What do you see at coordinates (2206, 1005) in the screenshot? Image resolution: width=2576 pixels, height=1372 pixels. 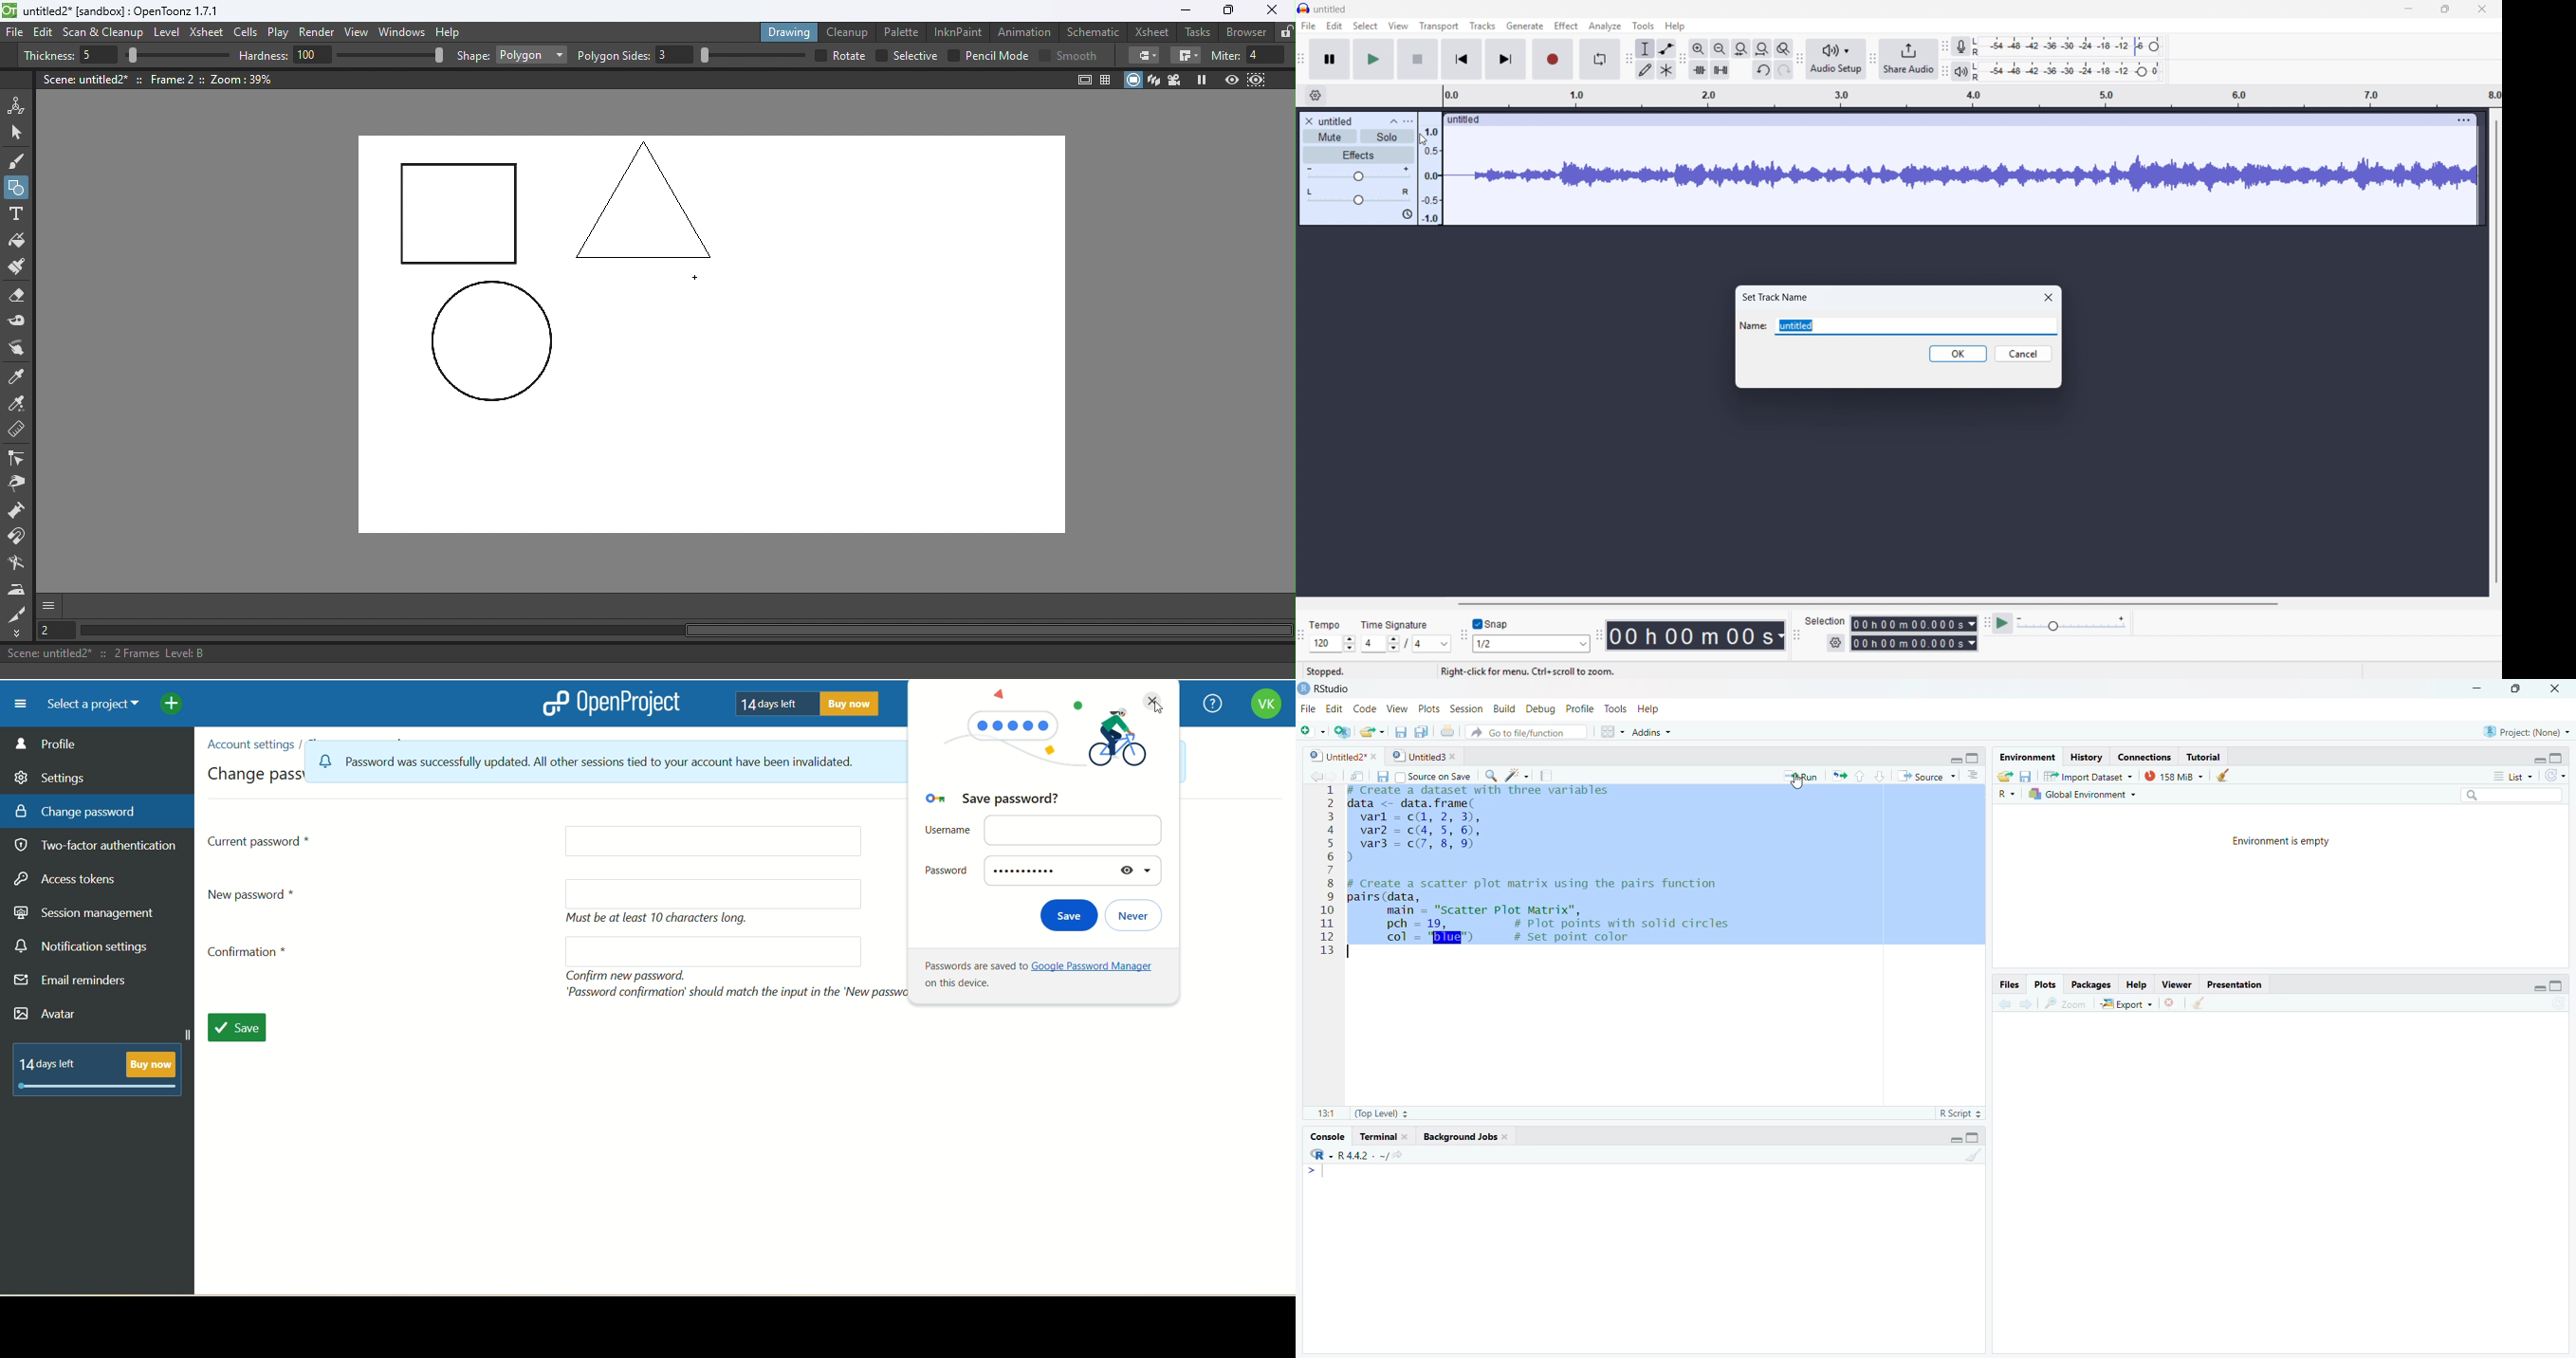 I see `Clear all viewer items` at bounding box center [2206, 1005].